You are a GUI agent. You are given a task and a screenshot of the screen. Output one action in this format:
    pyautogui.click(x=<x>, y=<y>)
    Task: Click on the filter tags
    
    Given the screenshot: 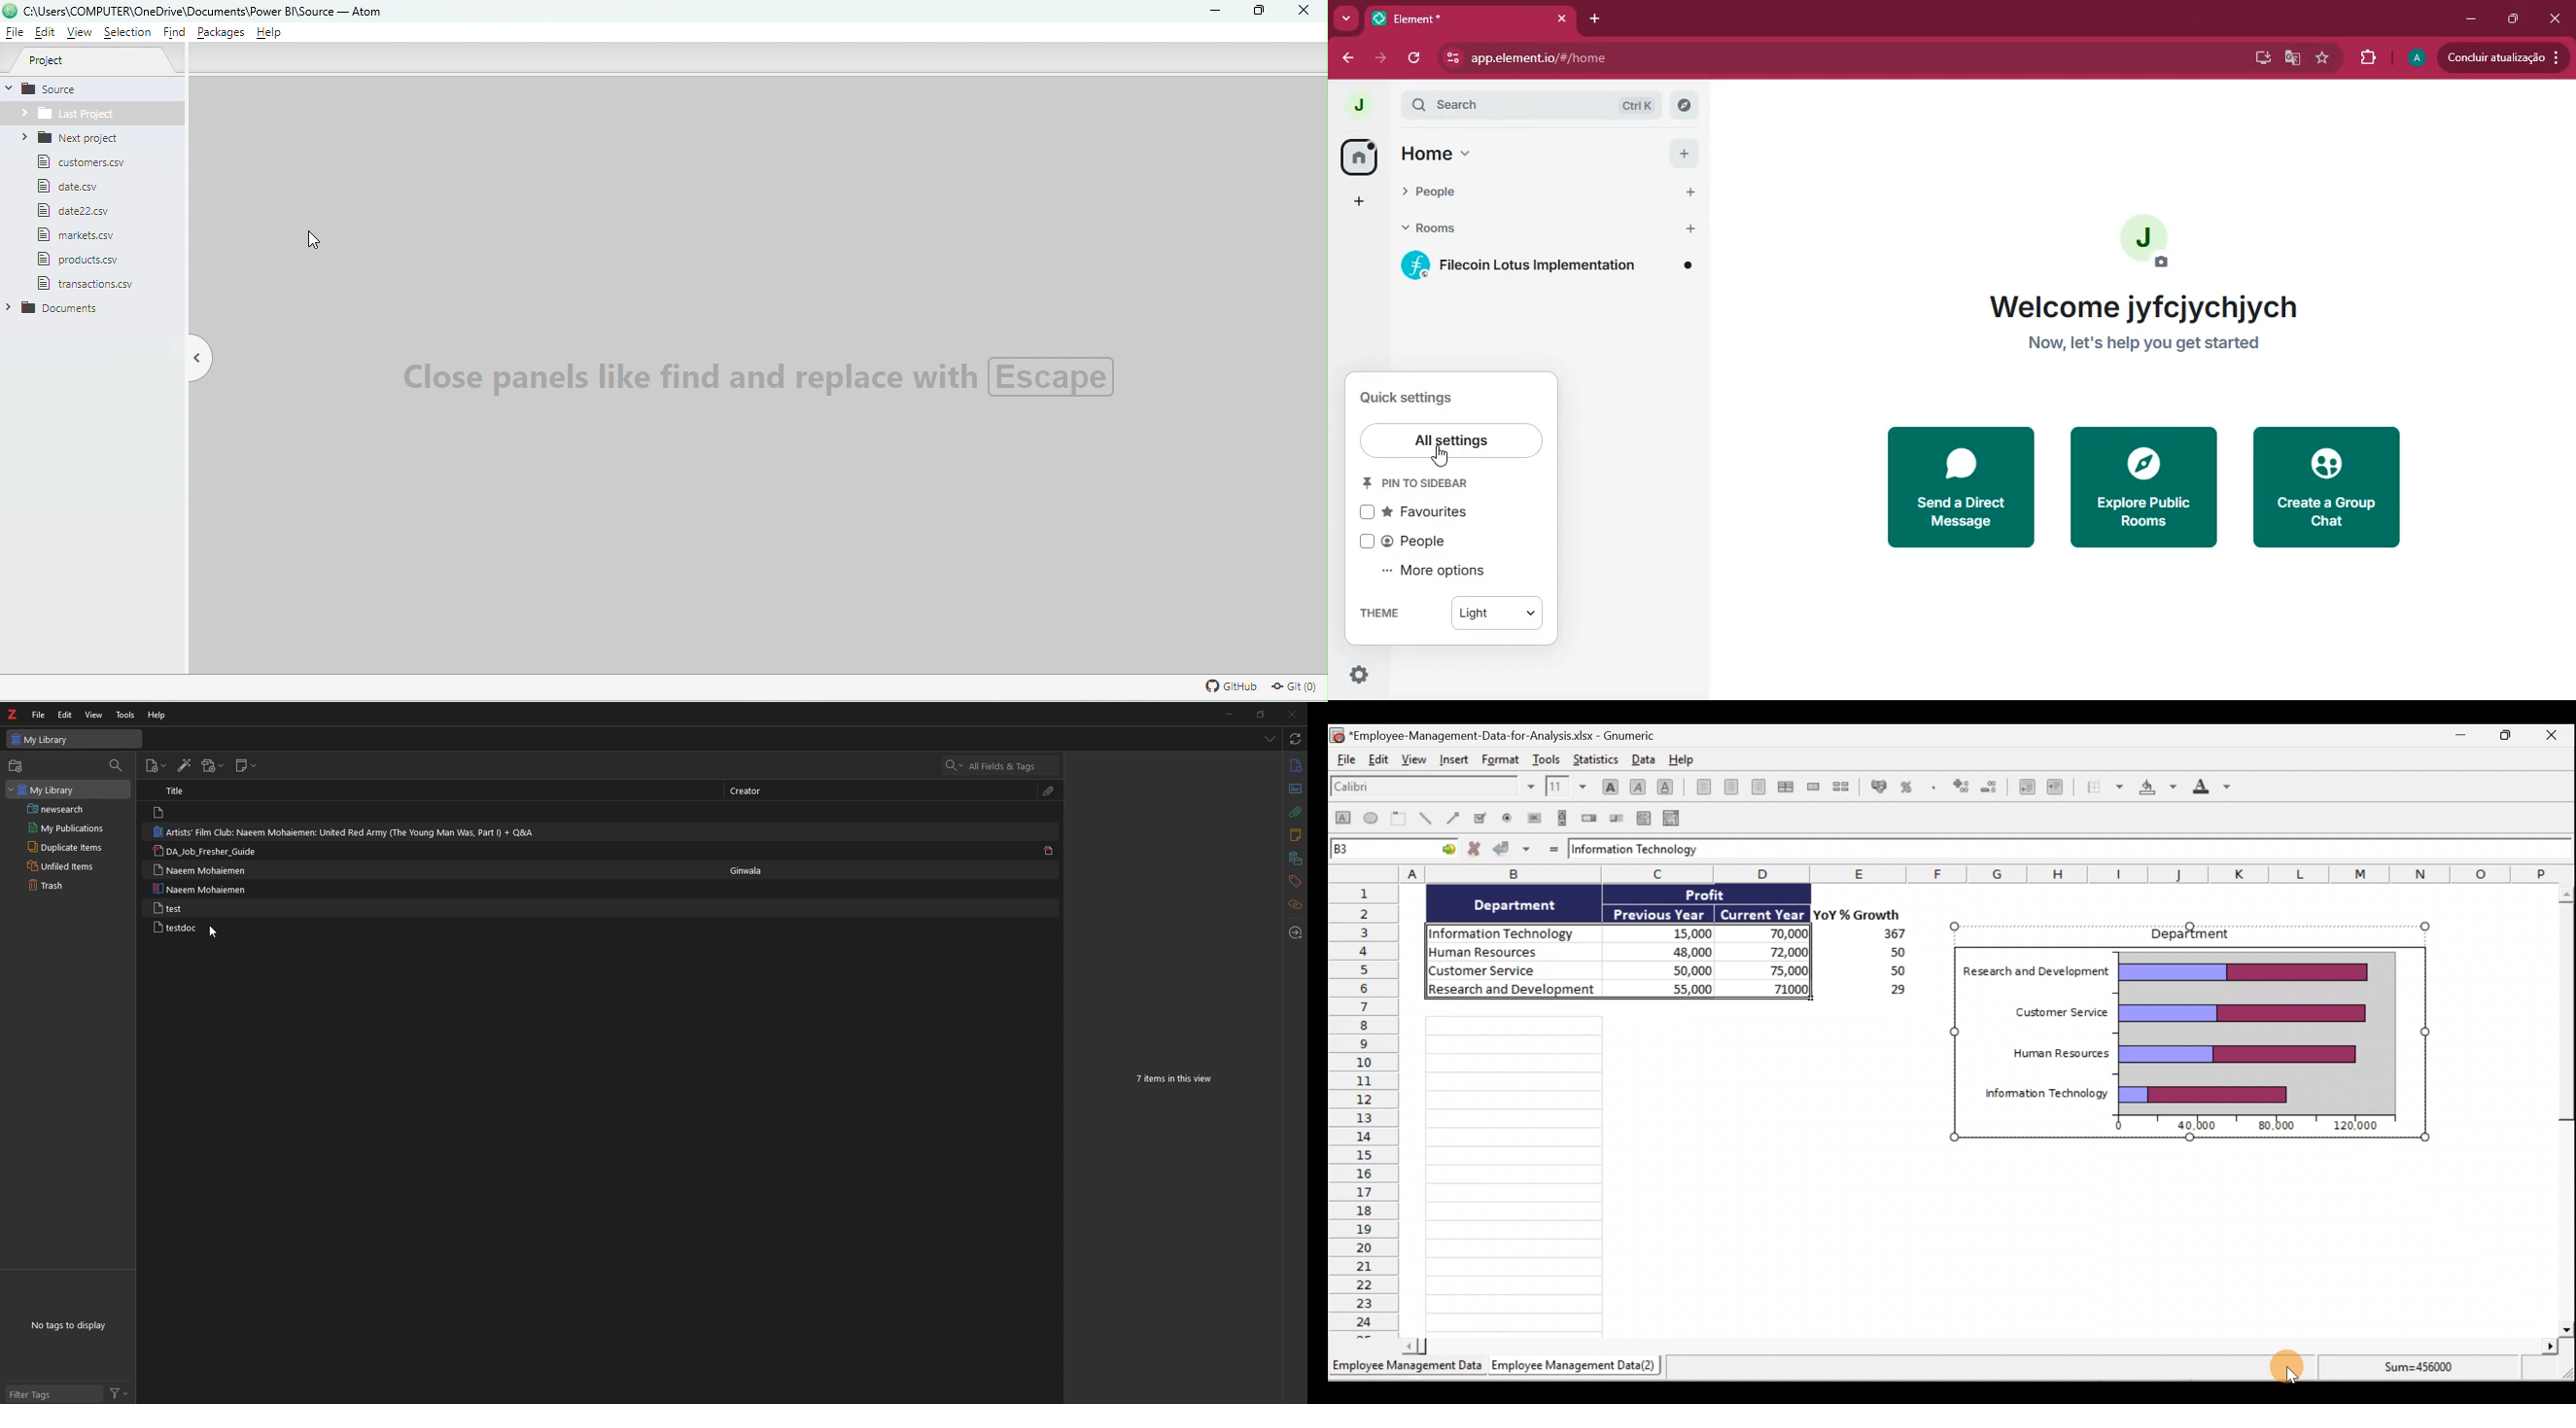 What is the action you would take?
    pyautogui.click(x=55, y=1394)
    